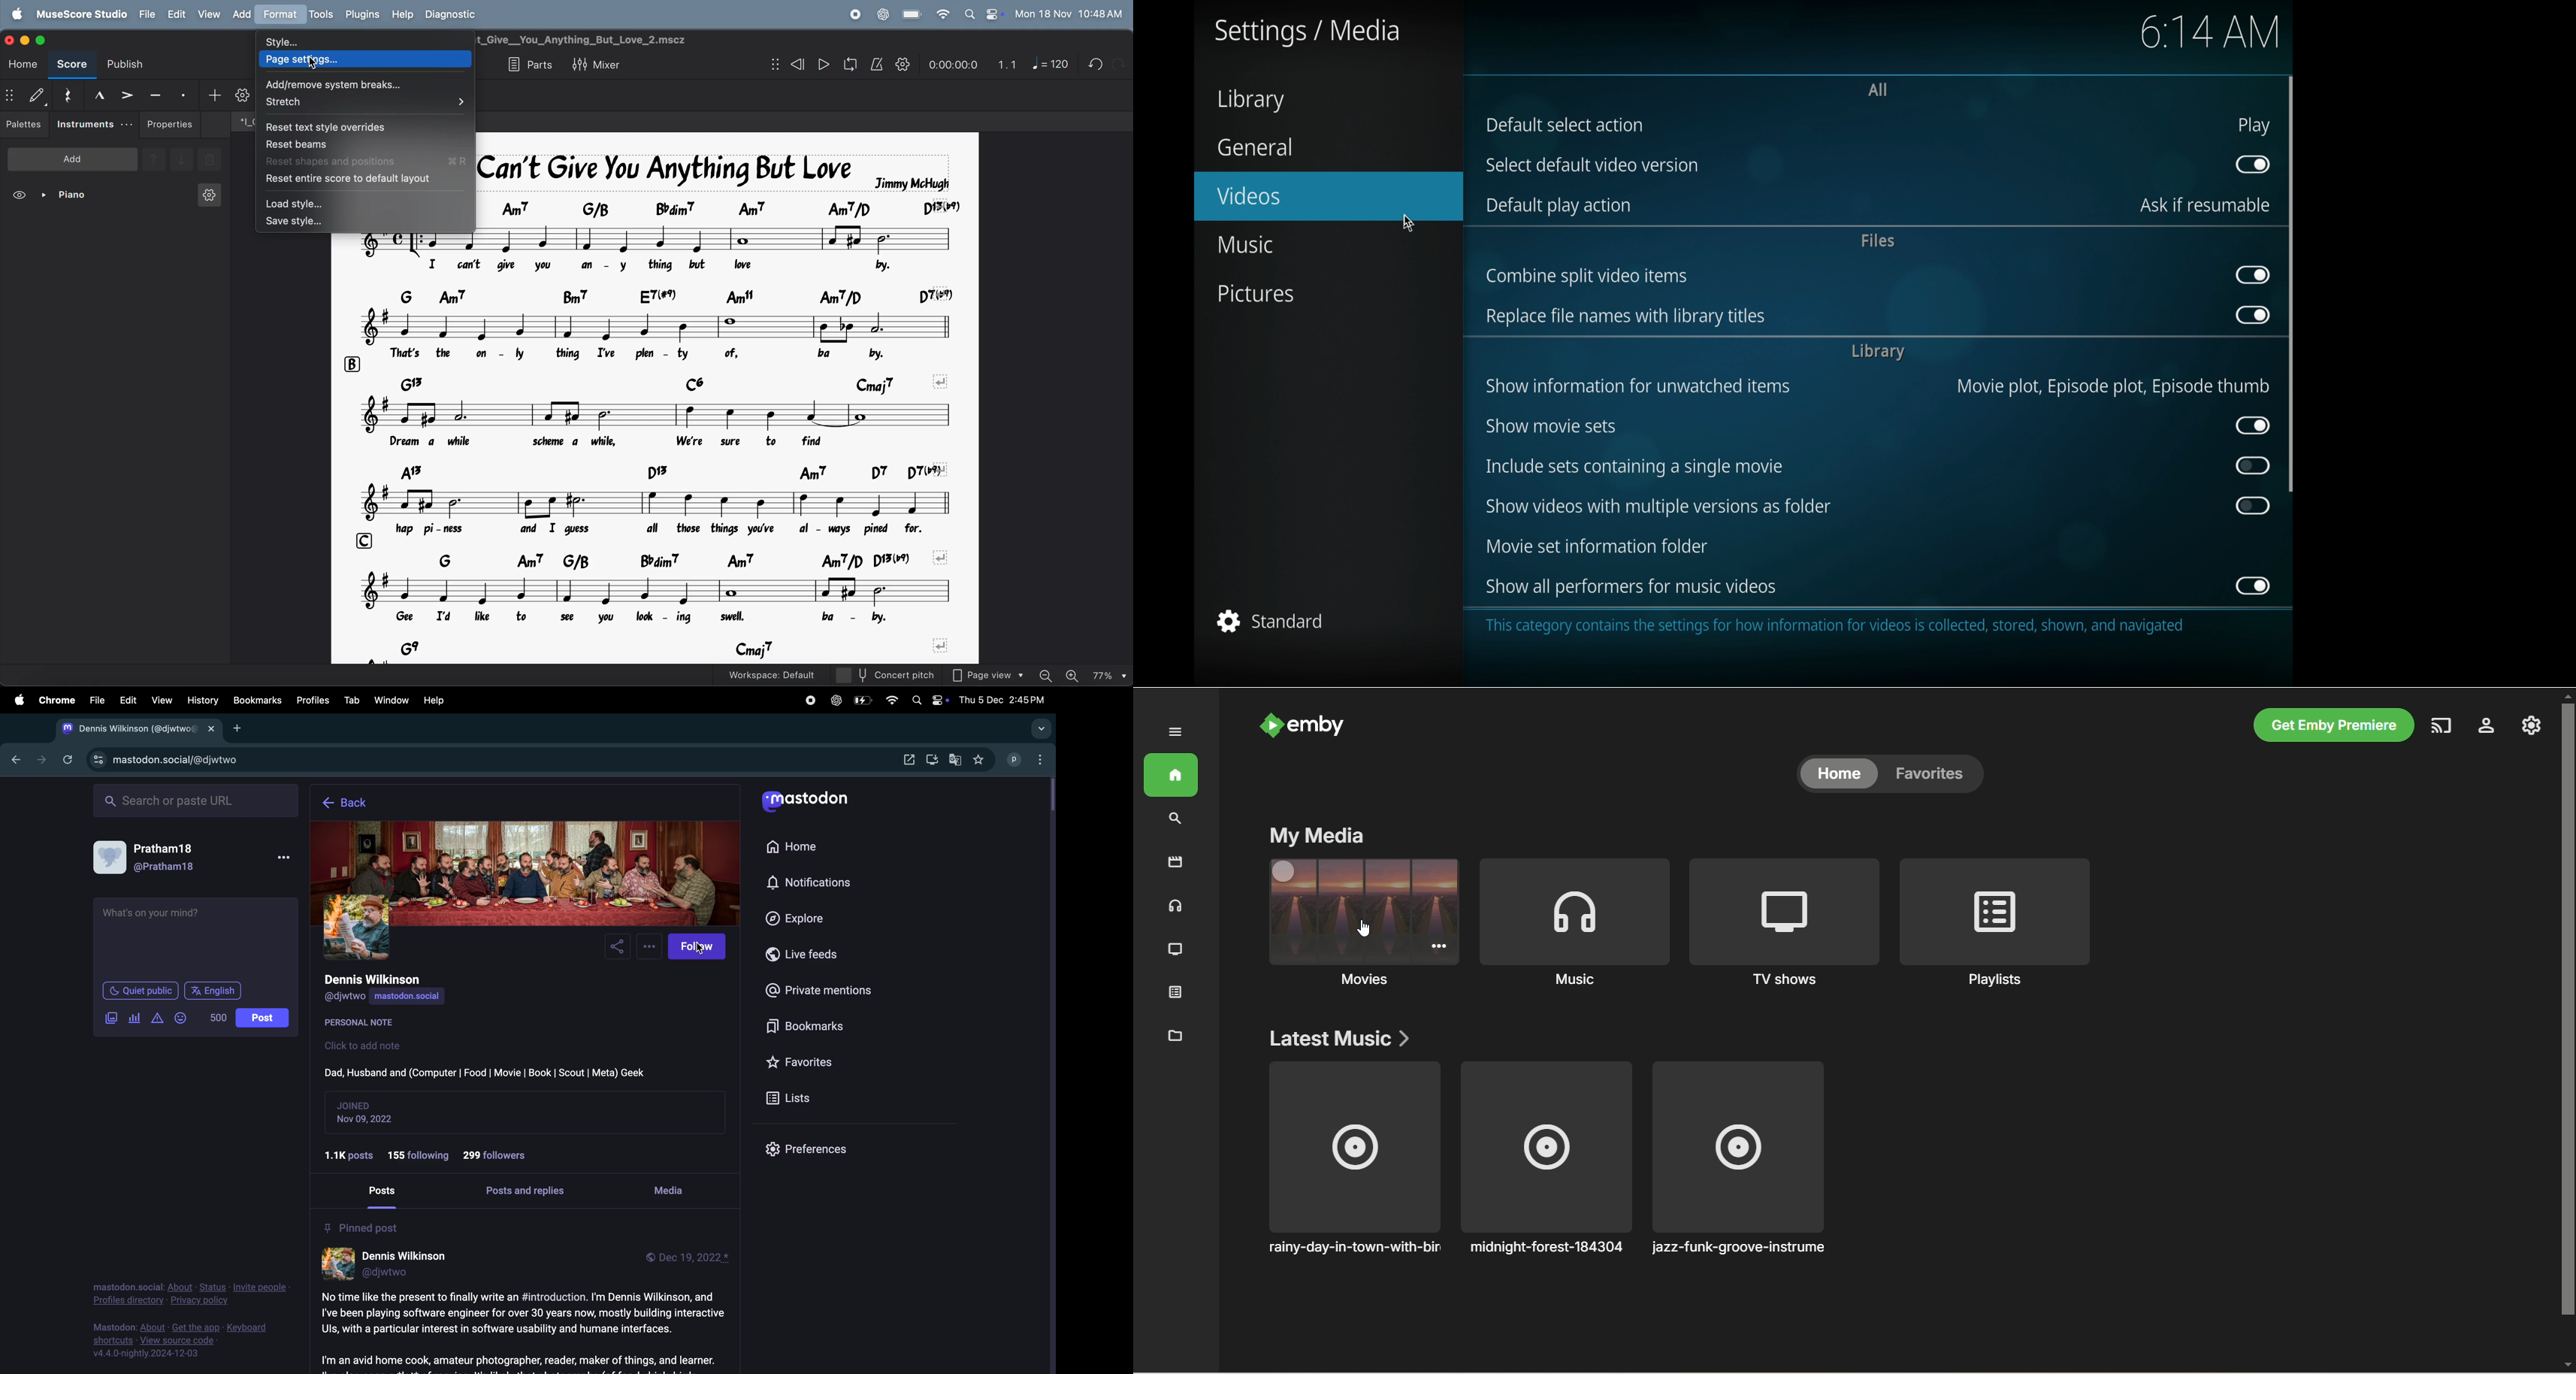  Describe the element at coordinates (2252, 585) in the screenshot. I see `toggle button` at that location.